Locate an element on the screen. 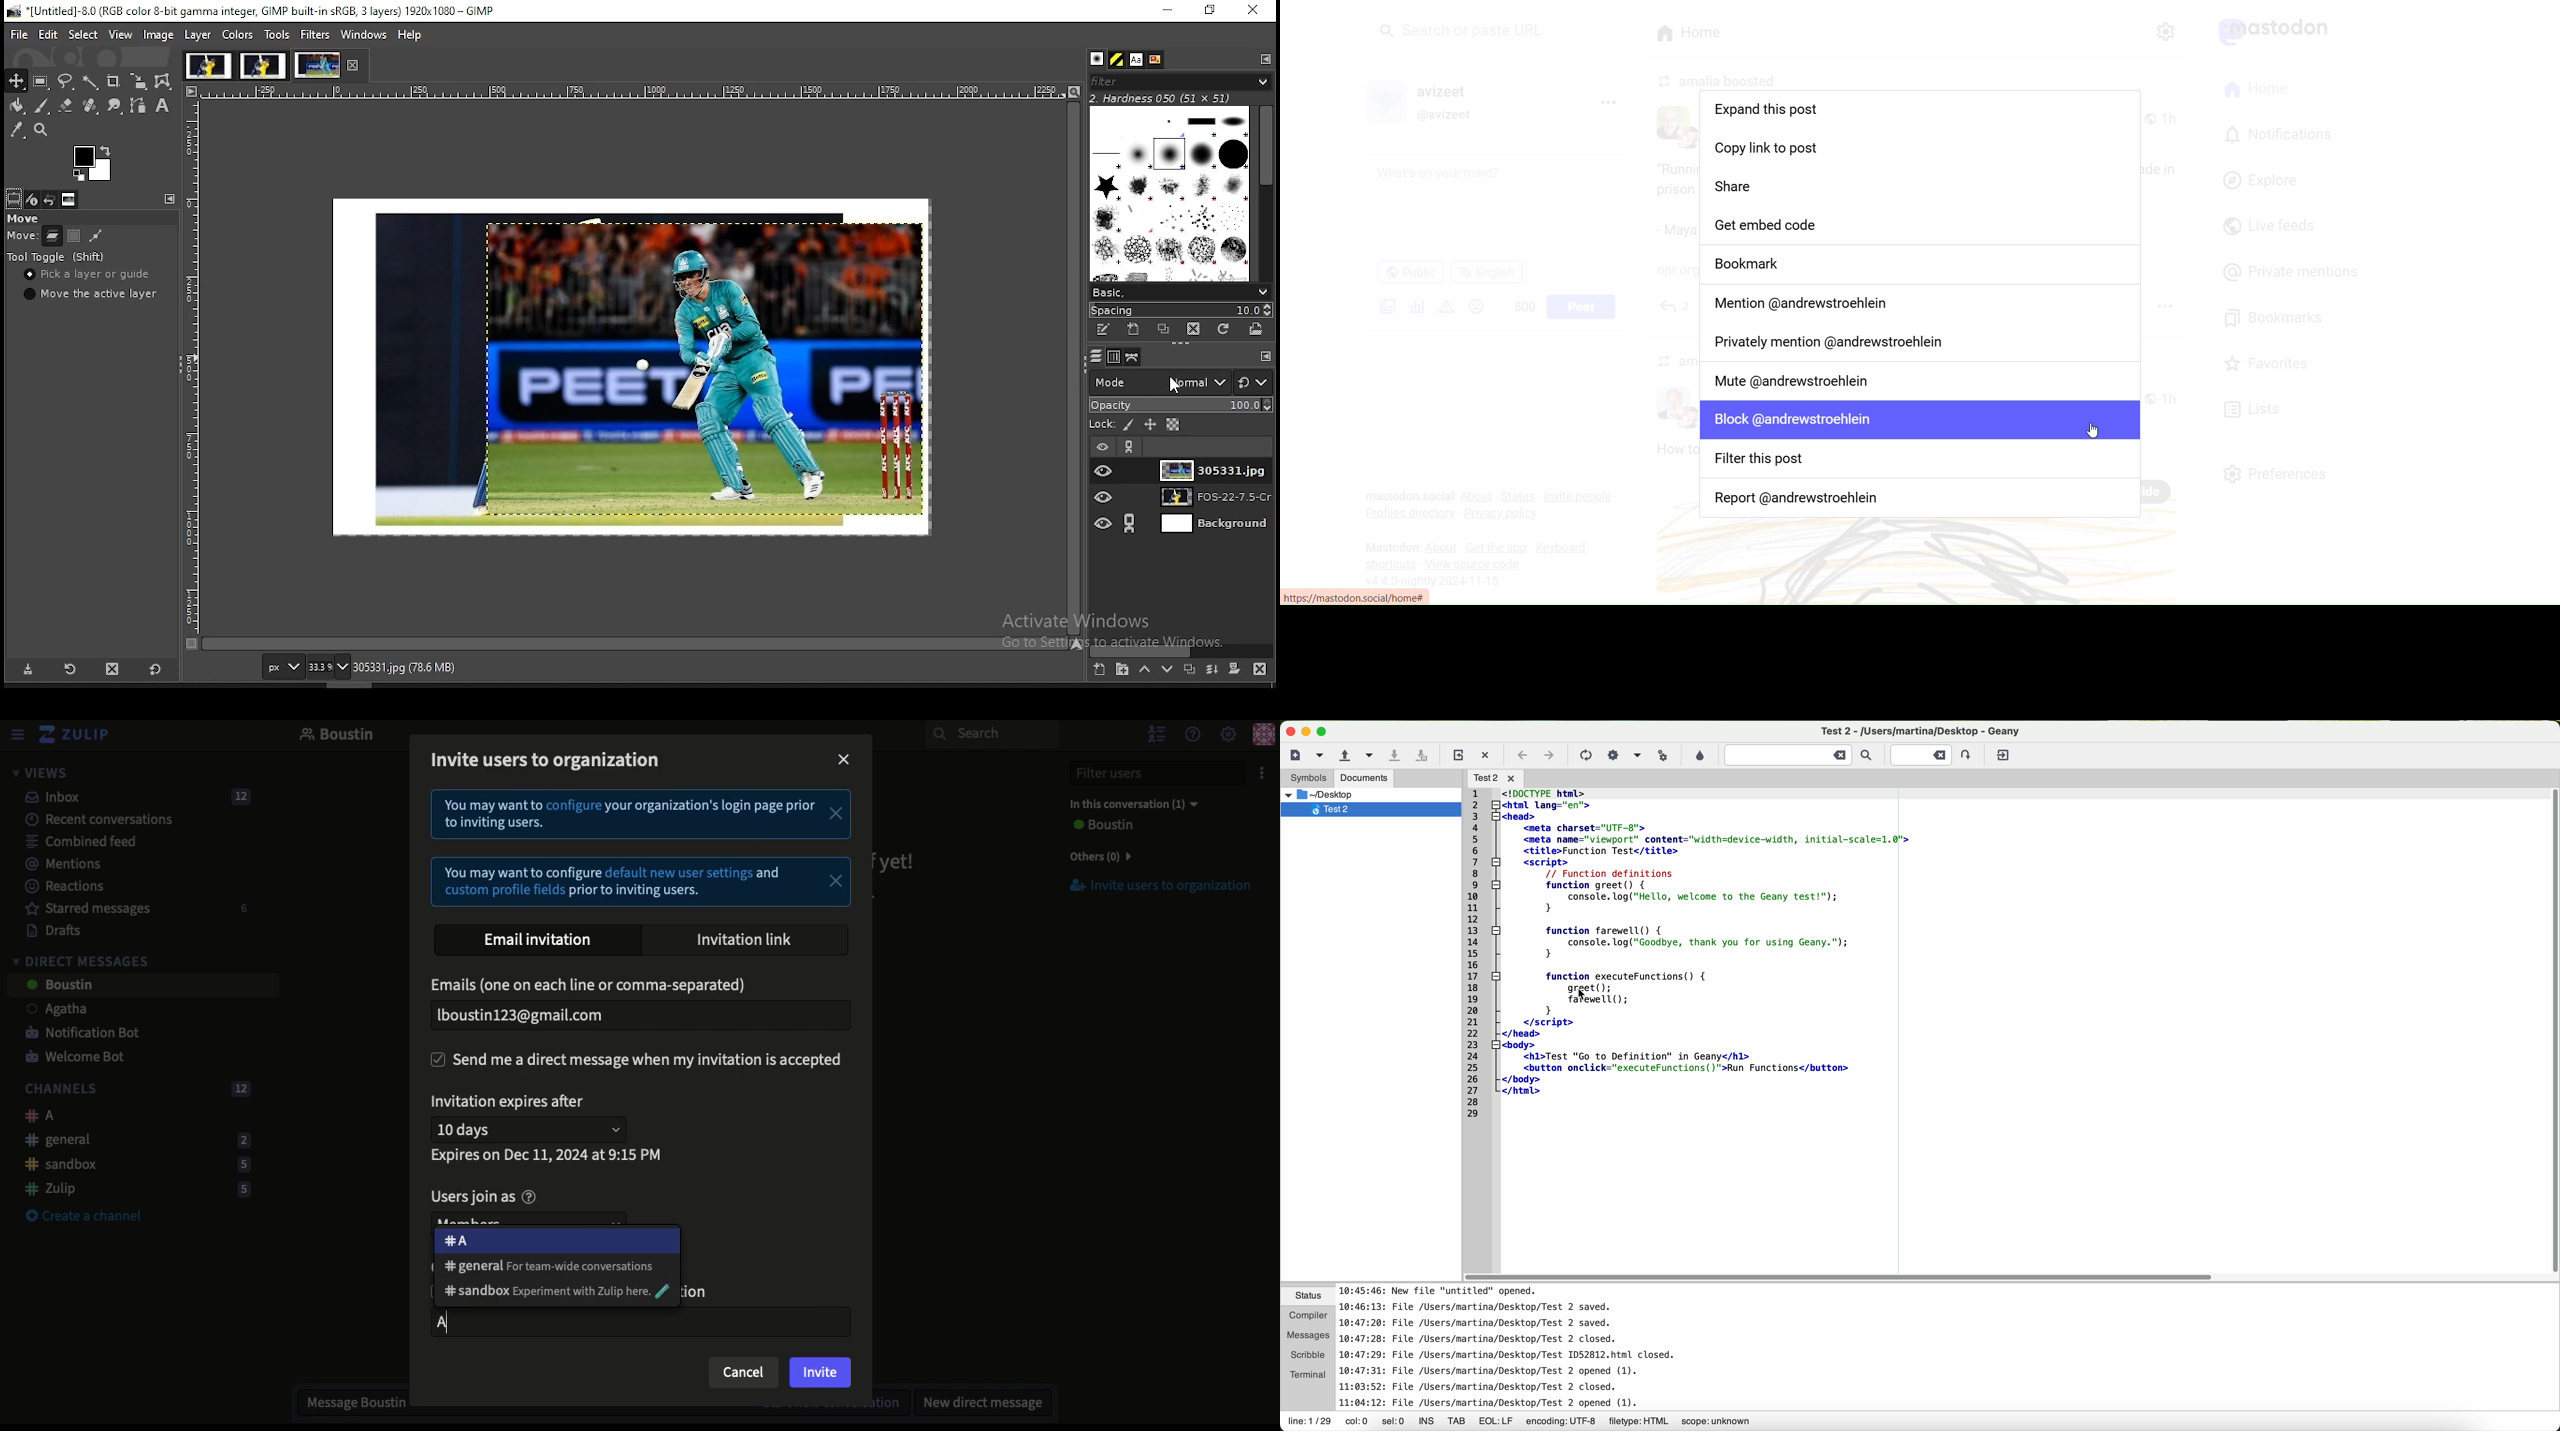  10 days is located at coordinates (533, 1129).